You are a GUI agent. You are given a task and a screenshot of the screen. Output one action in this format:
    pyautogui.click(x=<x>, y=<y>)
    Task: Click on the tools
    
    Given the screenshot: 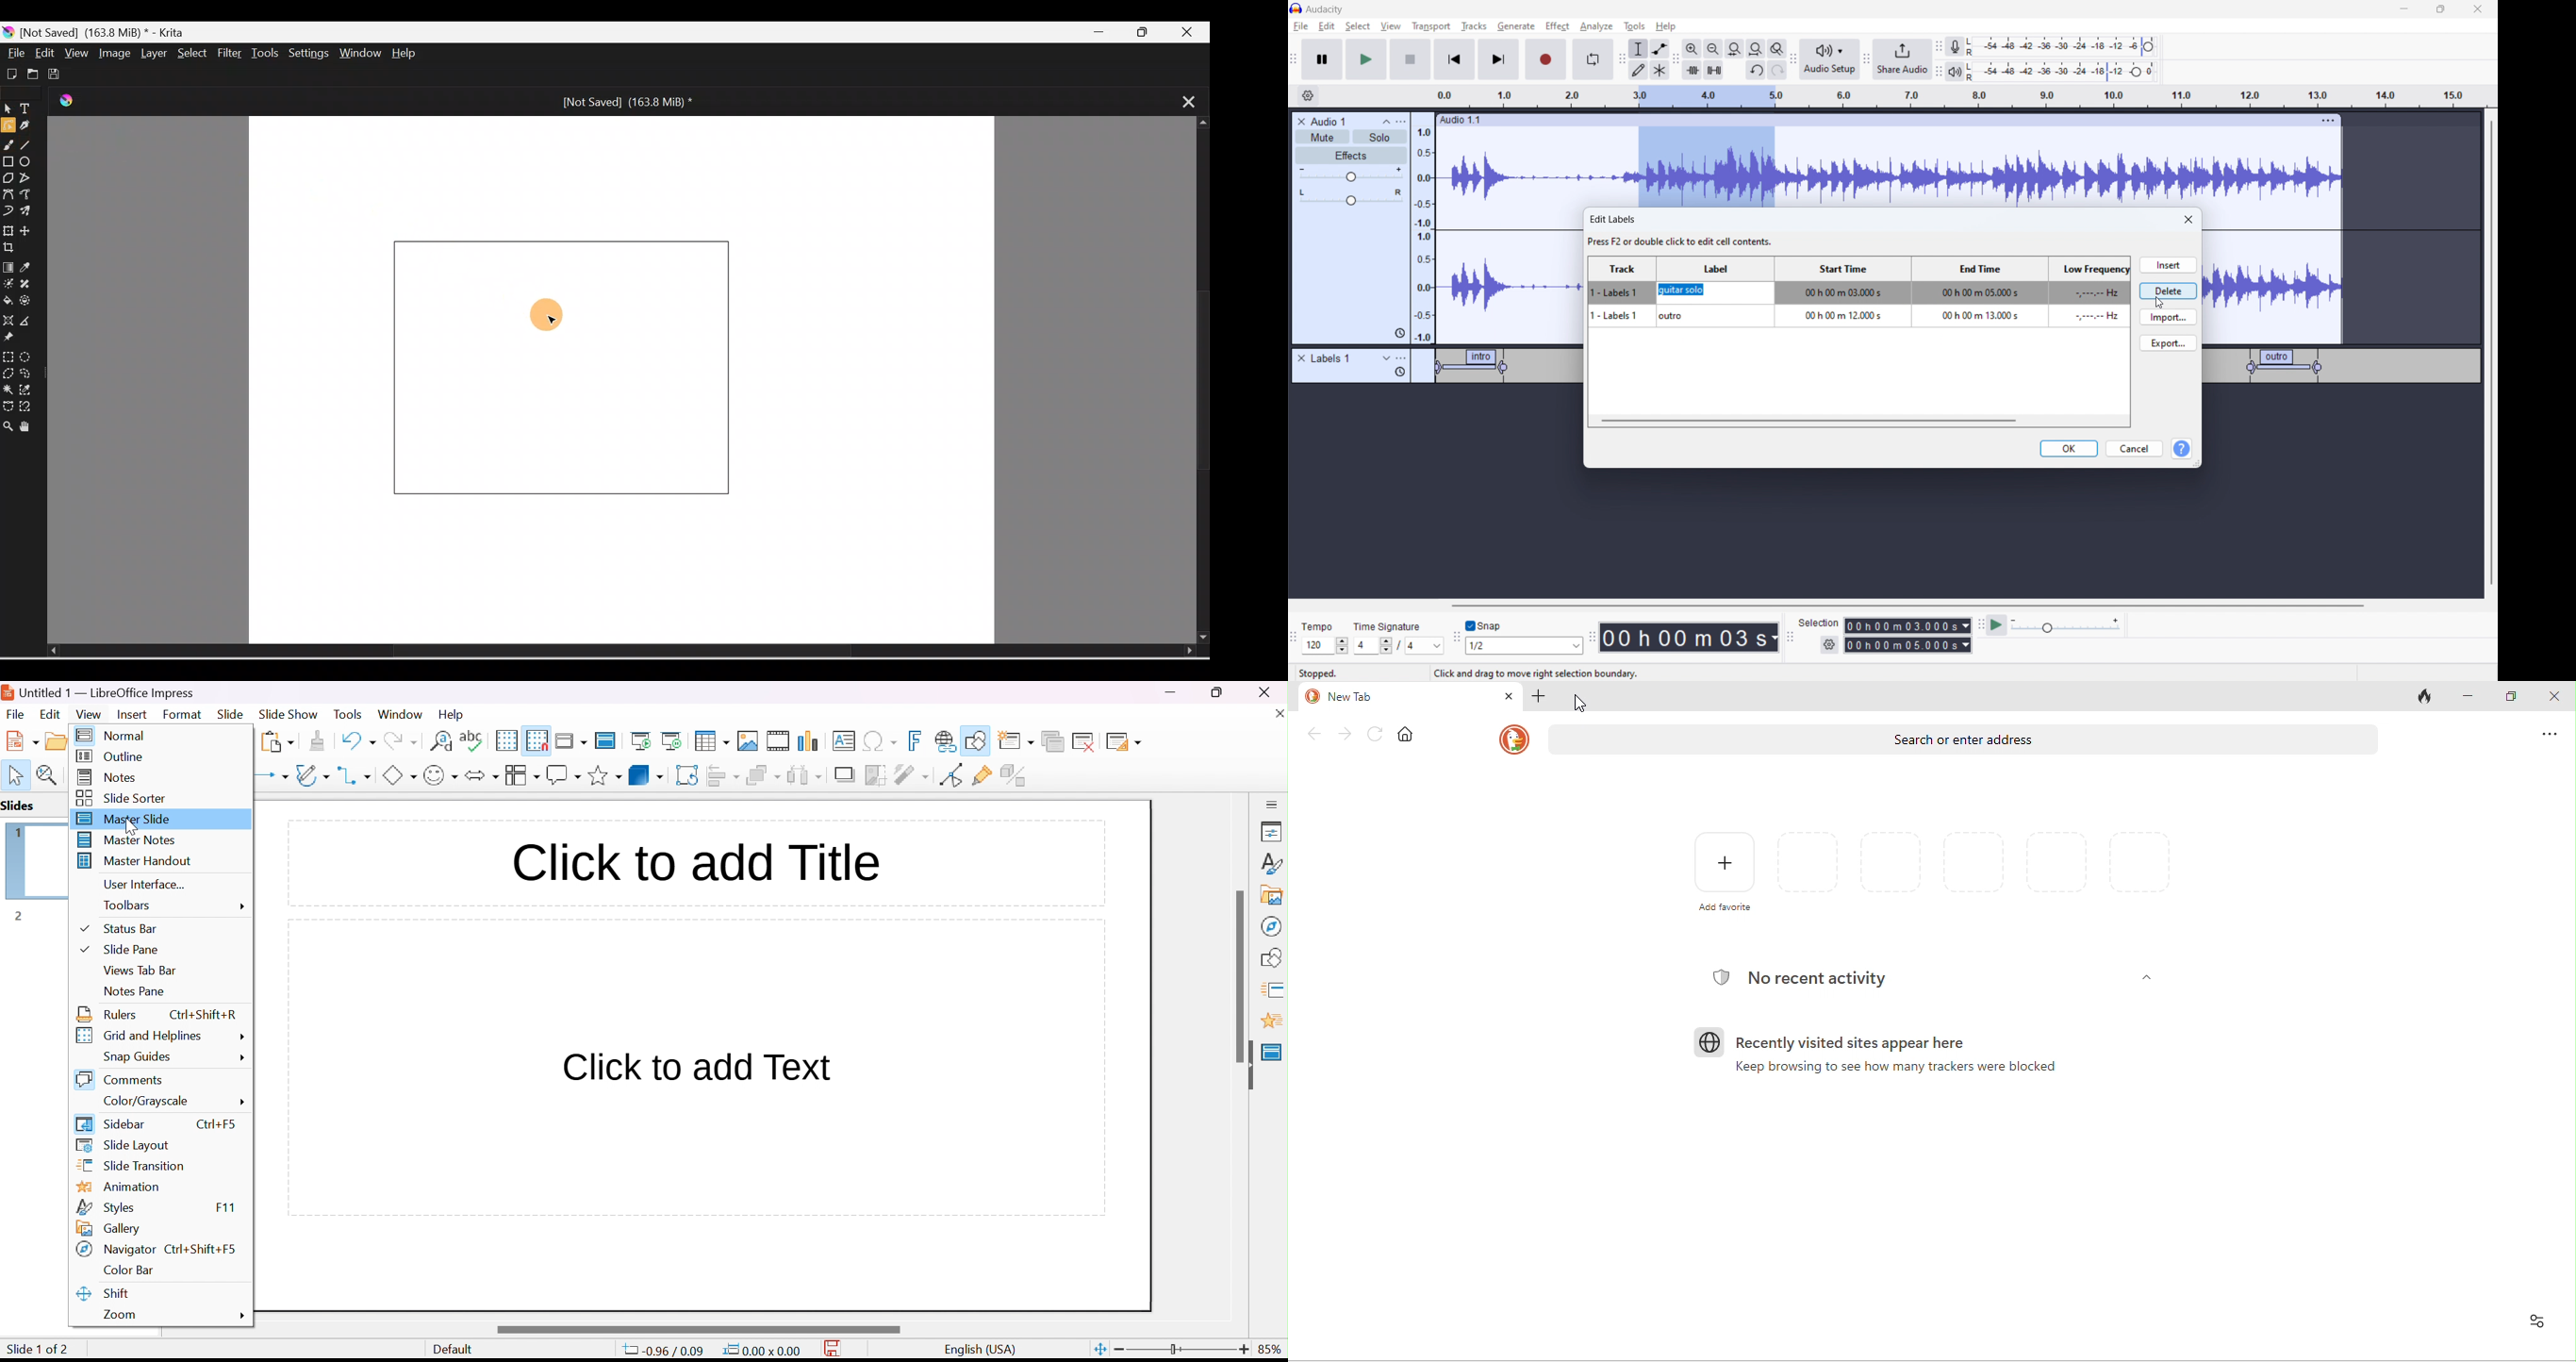 What is the action you would take?
    pyautogui.click(x=1633, y=26)
    